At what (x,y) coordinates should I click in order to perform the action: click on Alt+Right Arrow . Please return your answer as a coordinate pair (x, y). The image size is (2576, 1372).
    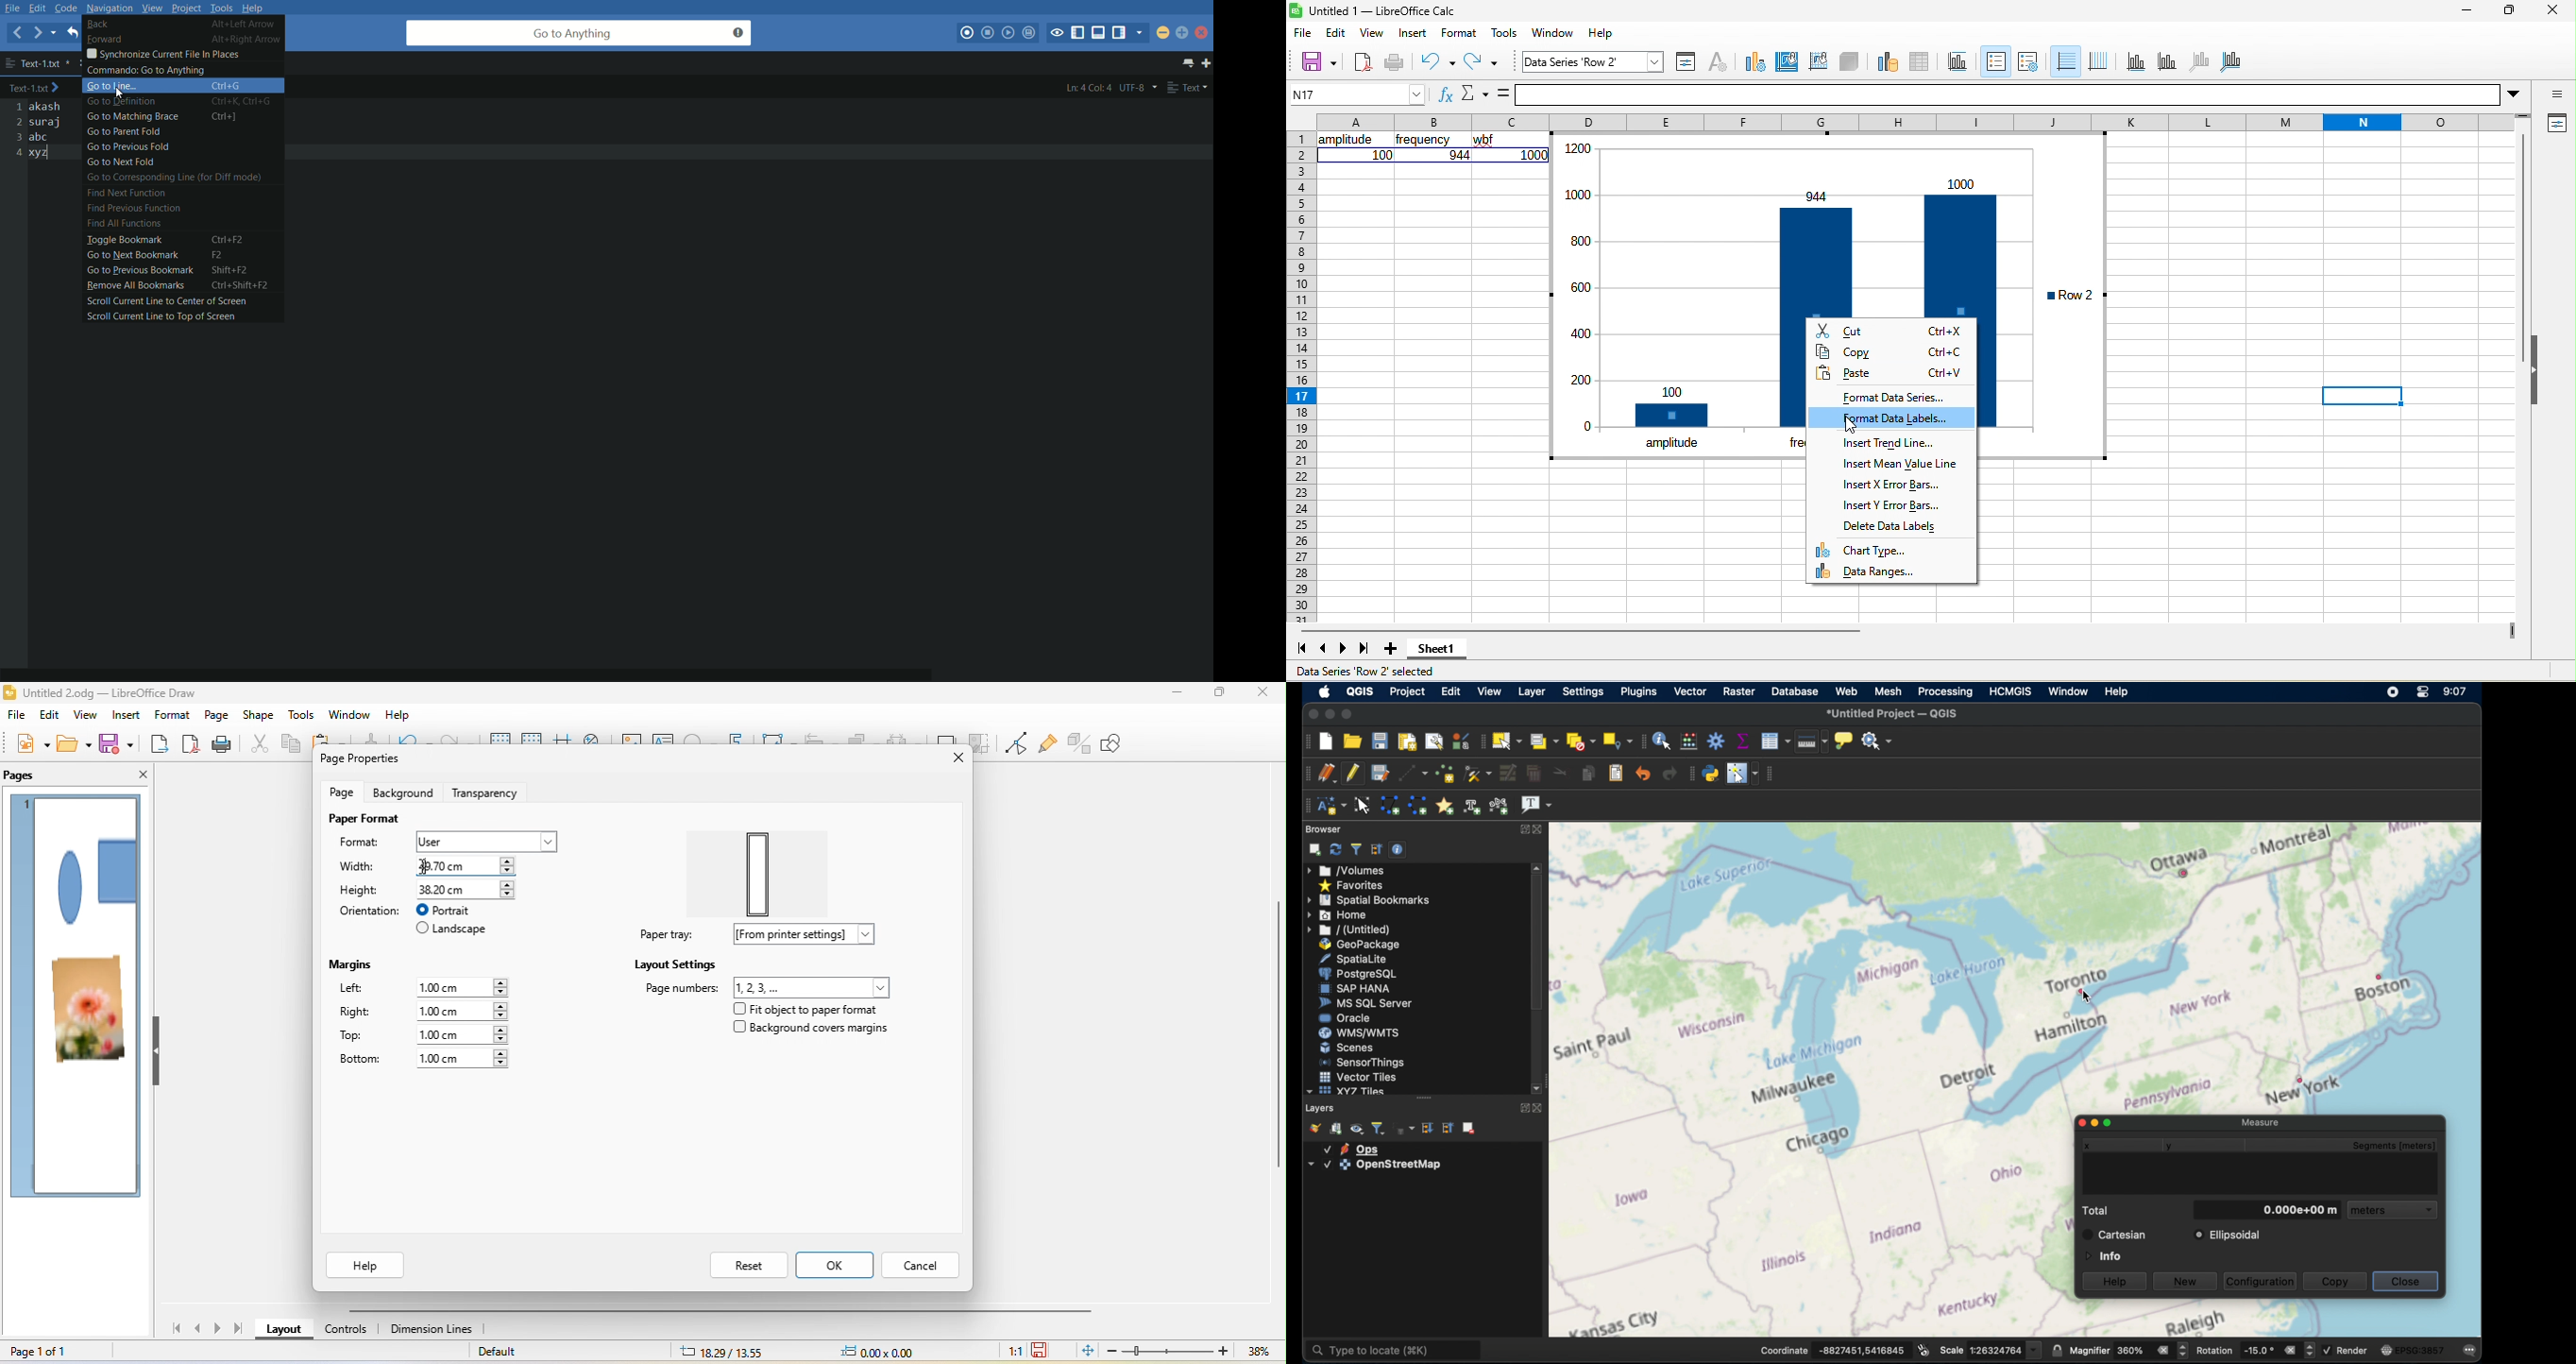
    Looking at the image, I should click on (249, 39).